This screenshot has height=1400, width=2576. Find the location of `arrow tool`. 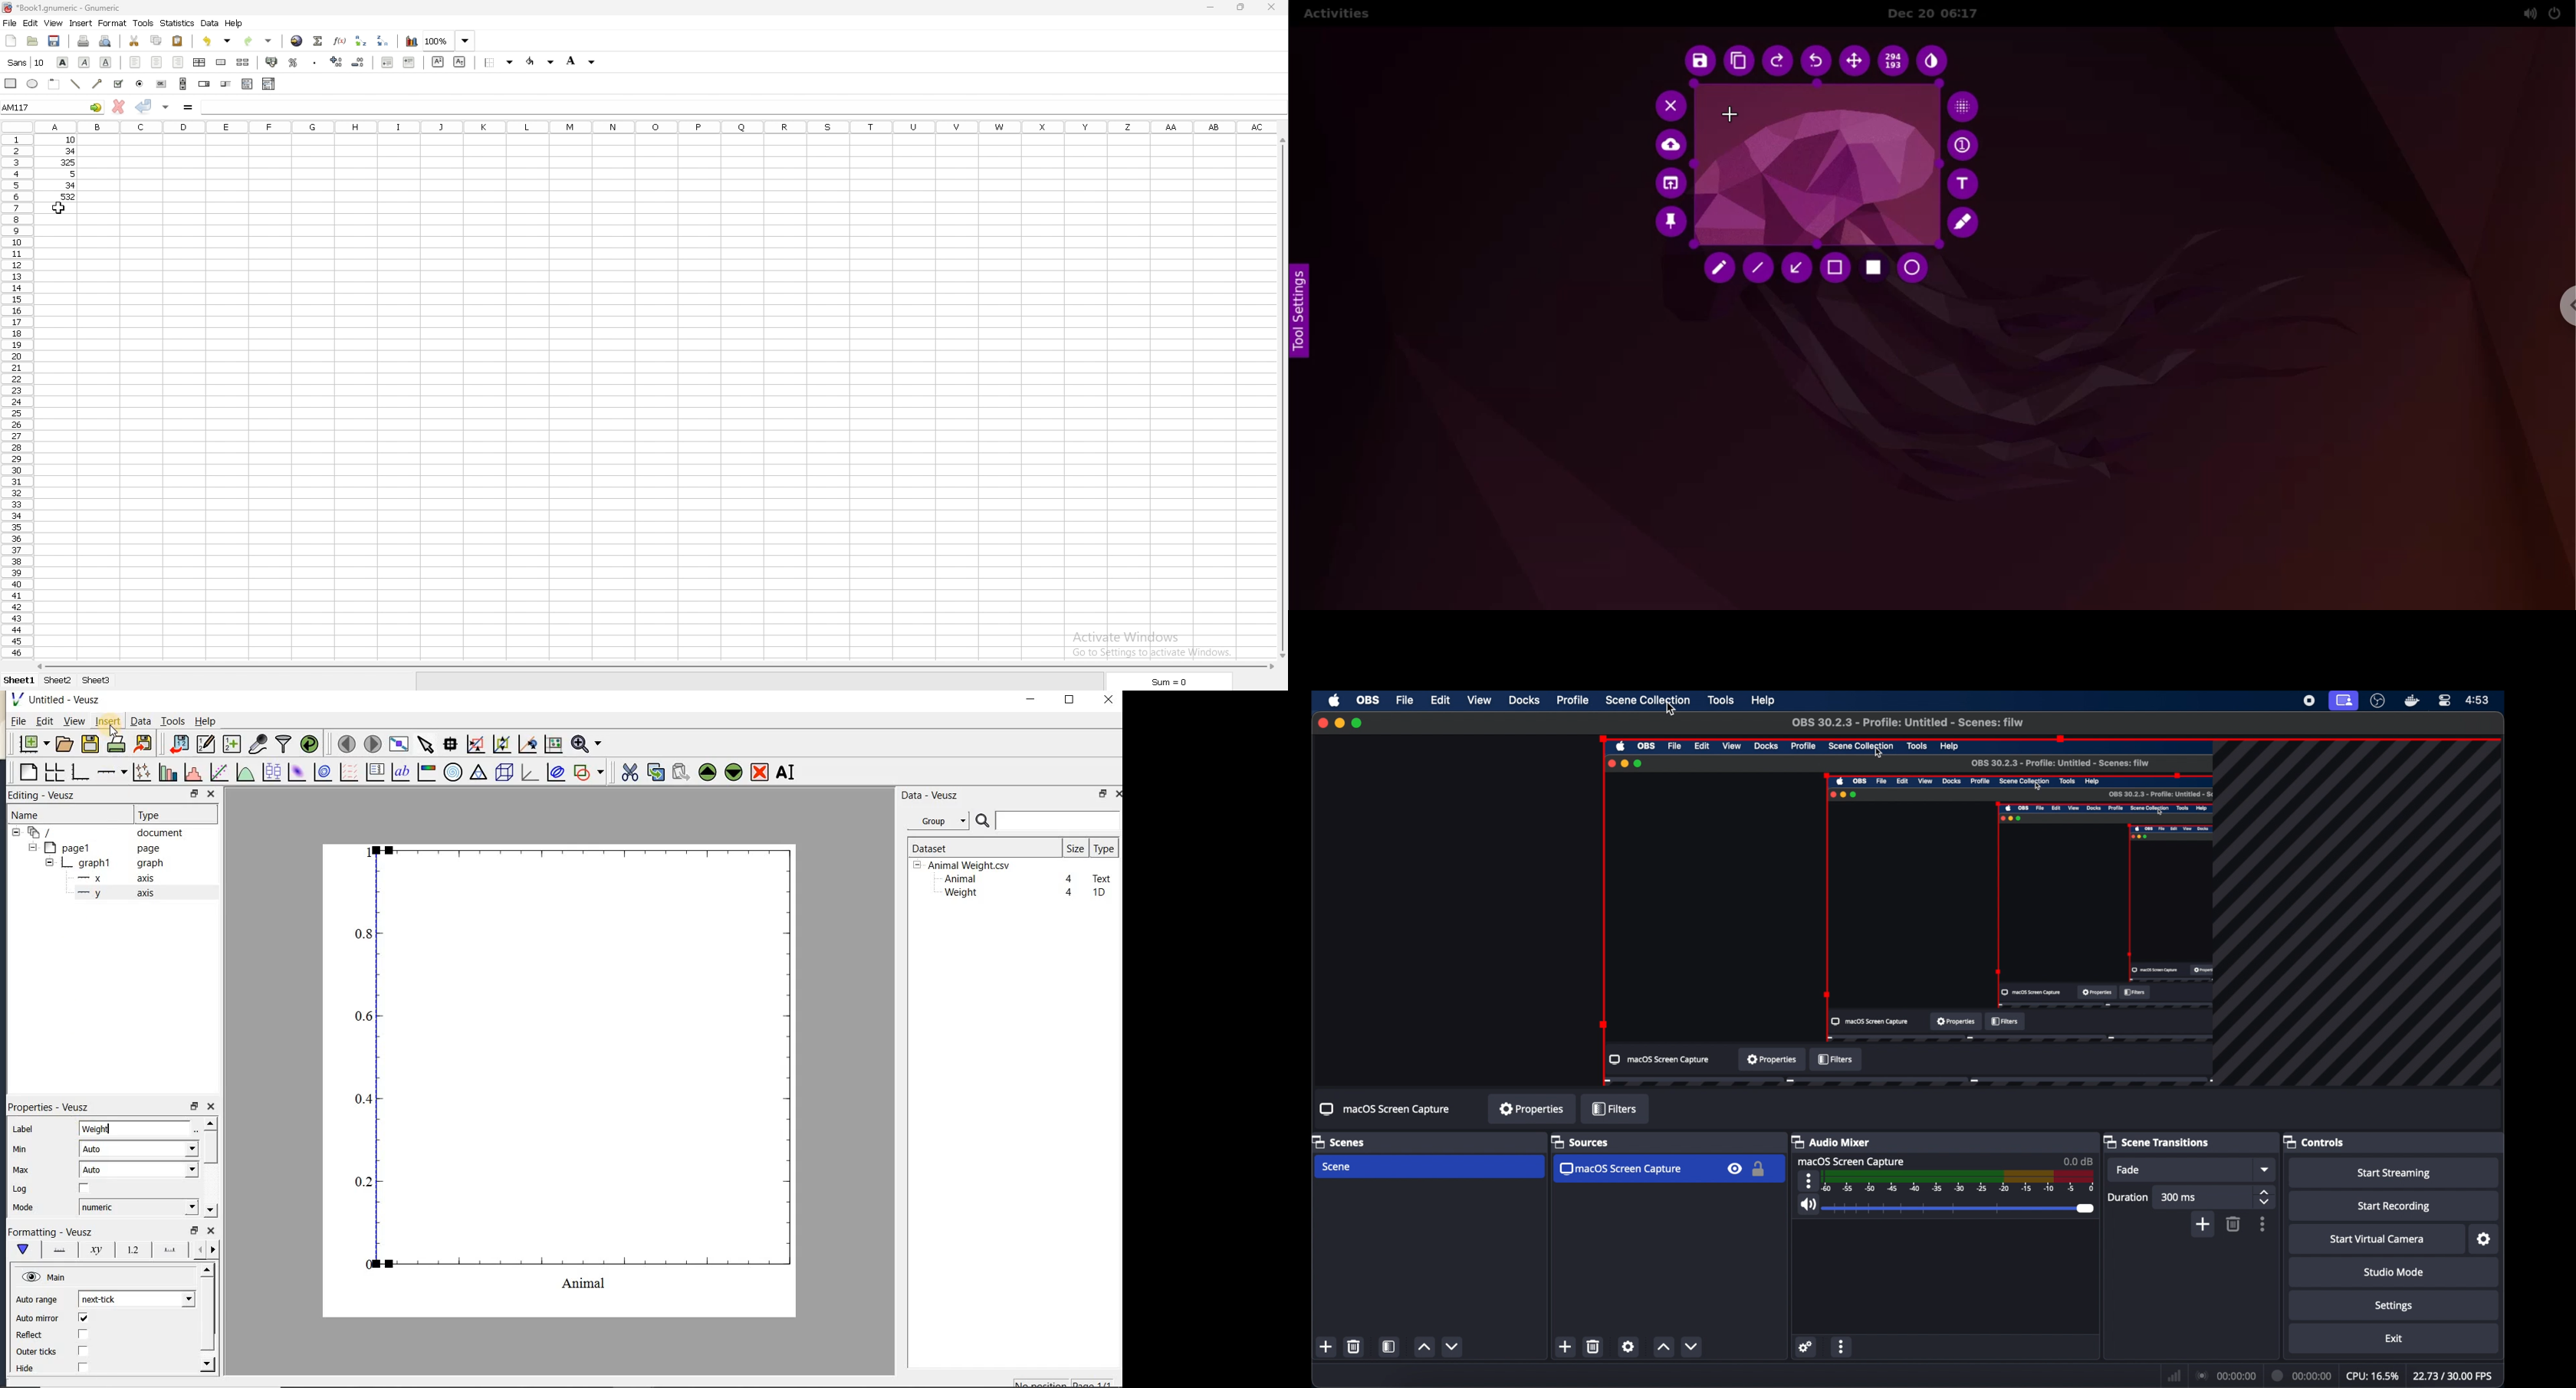

arrow tool is located at coordinates (1796, 268).